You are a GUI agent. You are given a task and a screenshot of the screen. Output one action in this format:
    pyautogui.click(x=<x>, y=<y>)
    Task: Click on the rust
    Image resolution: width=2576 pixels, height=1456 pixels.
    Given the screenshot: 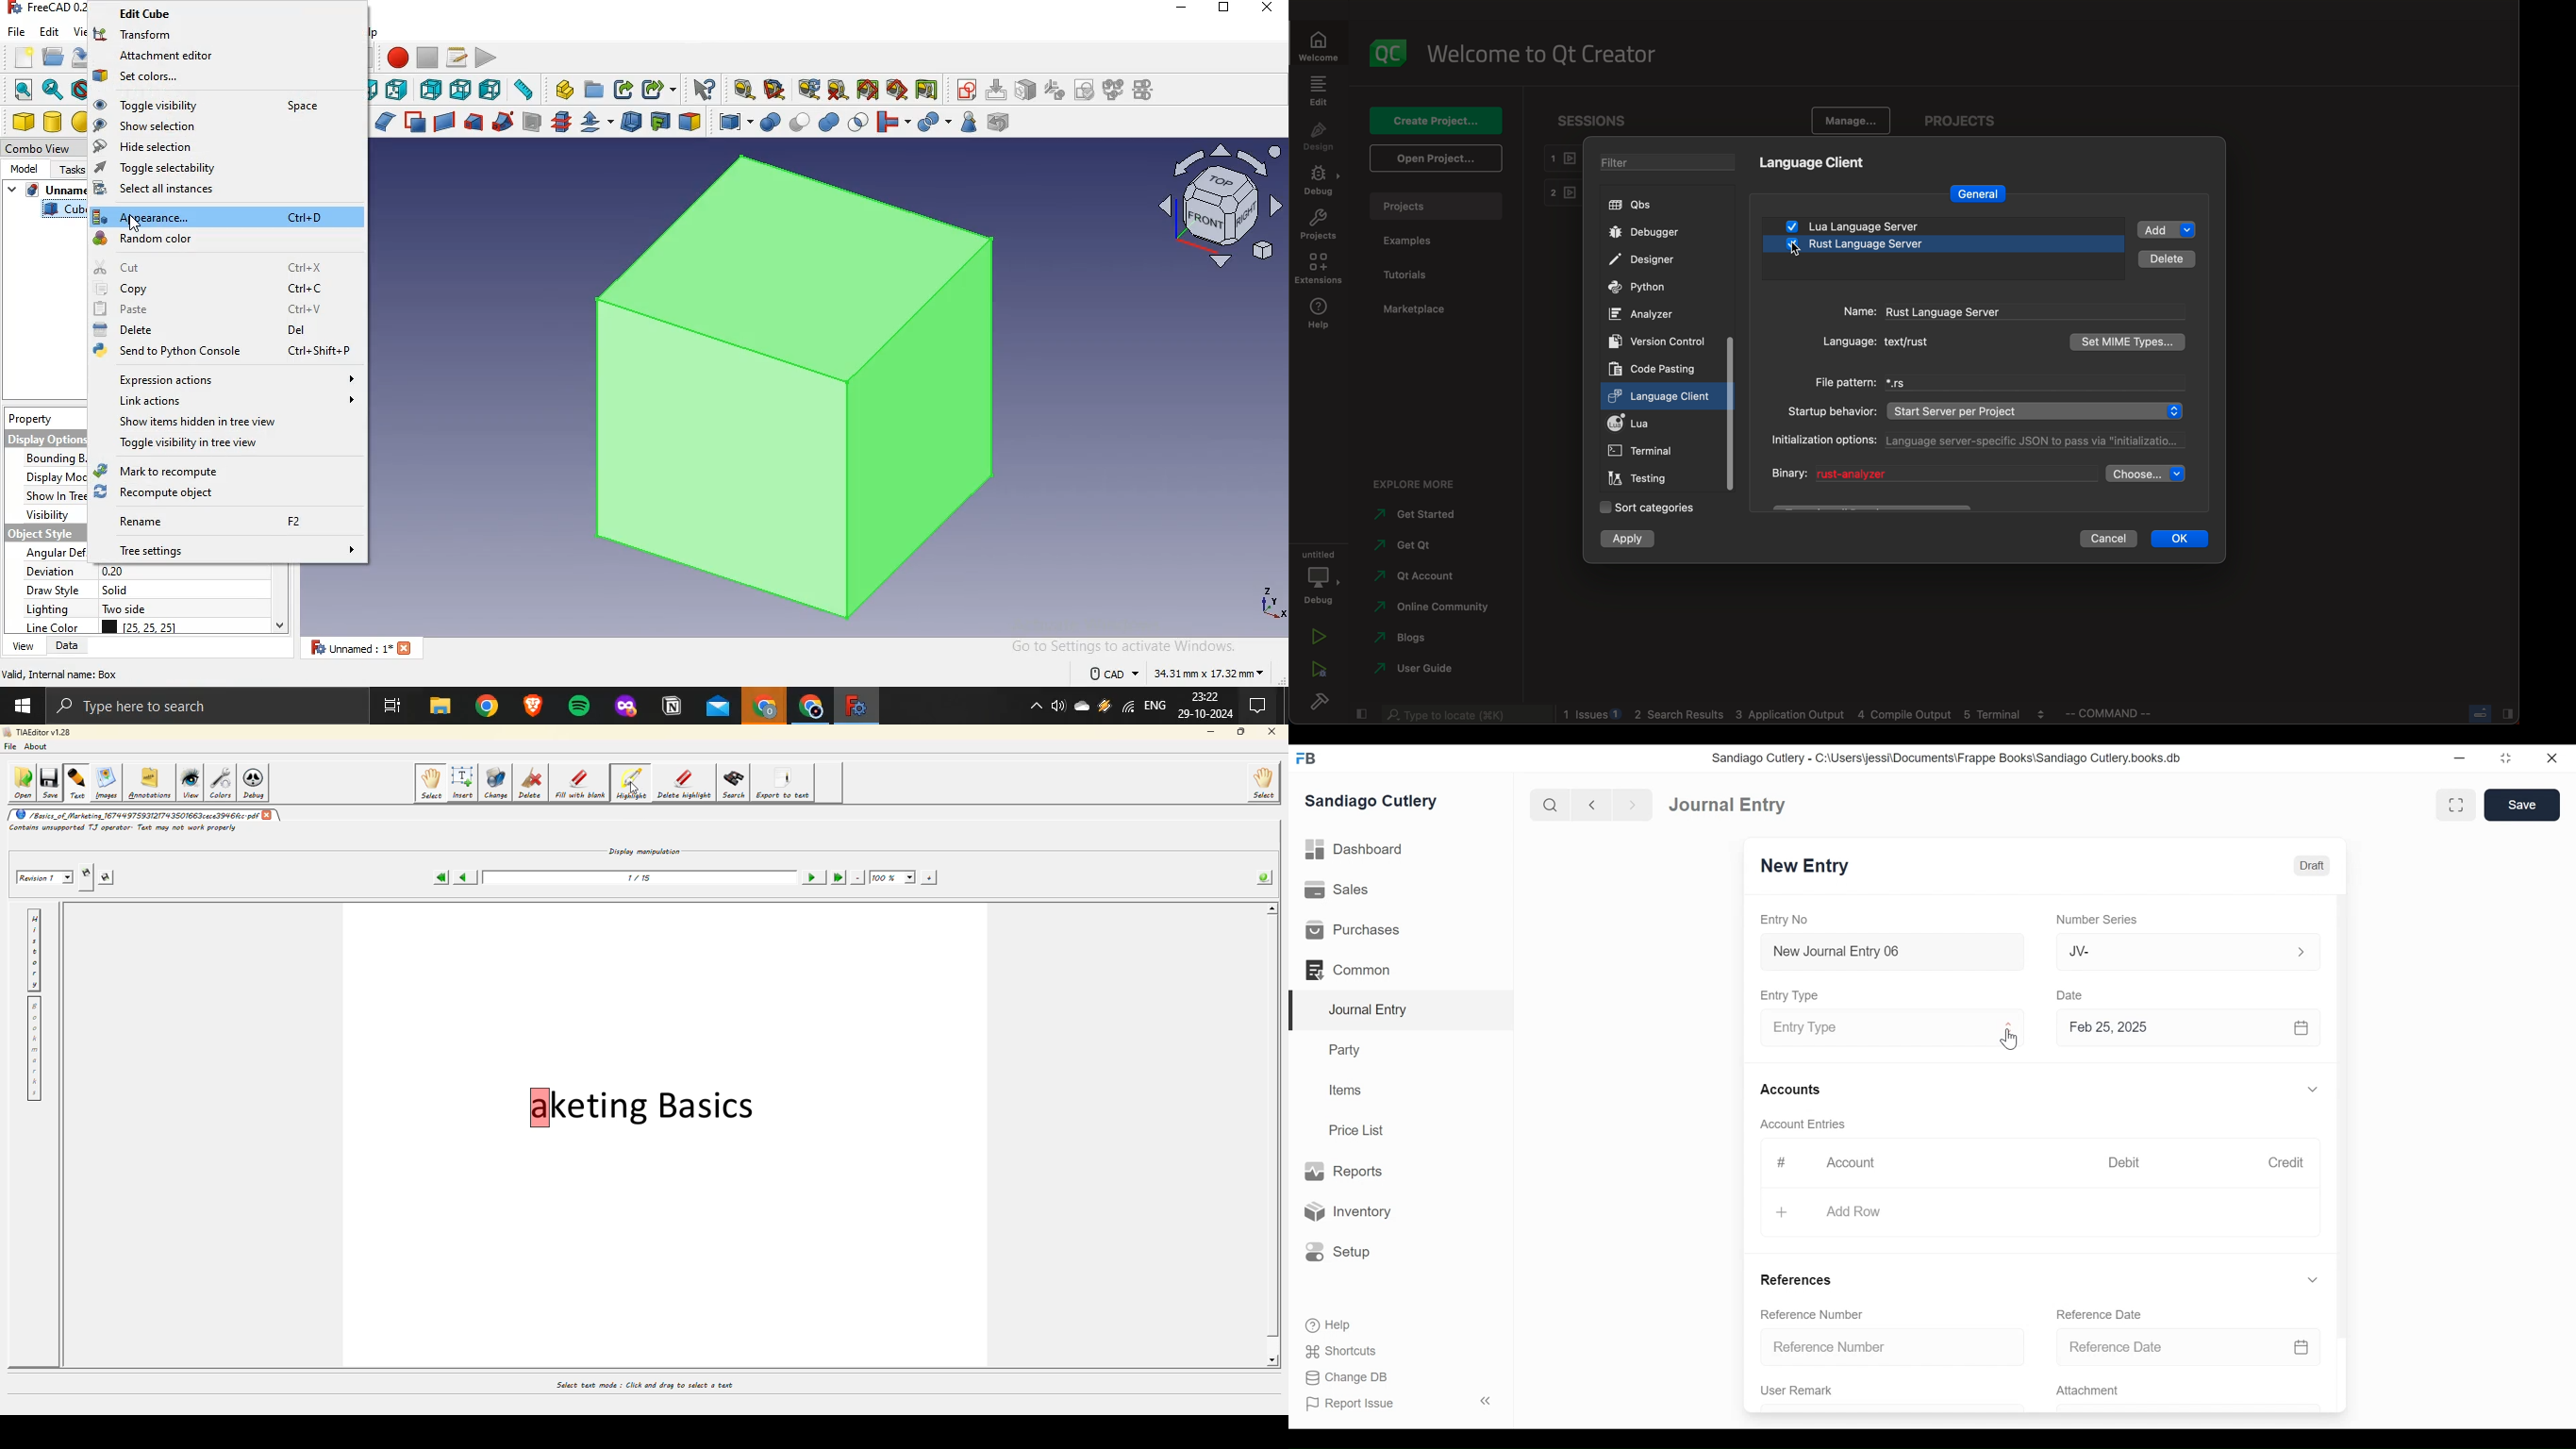 What is the action you would take?
    pyautogui.click(x=1886, y=246)
    